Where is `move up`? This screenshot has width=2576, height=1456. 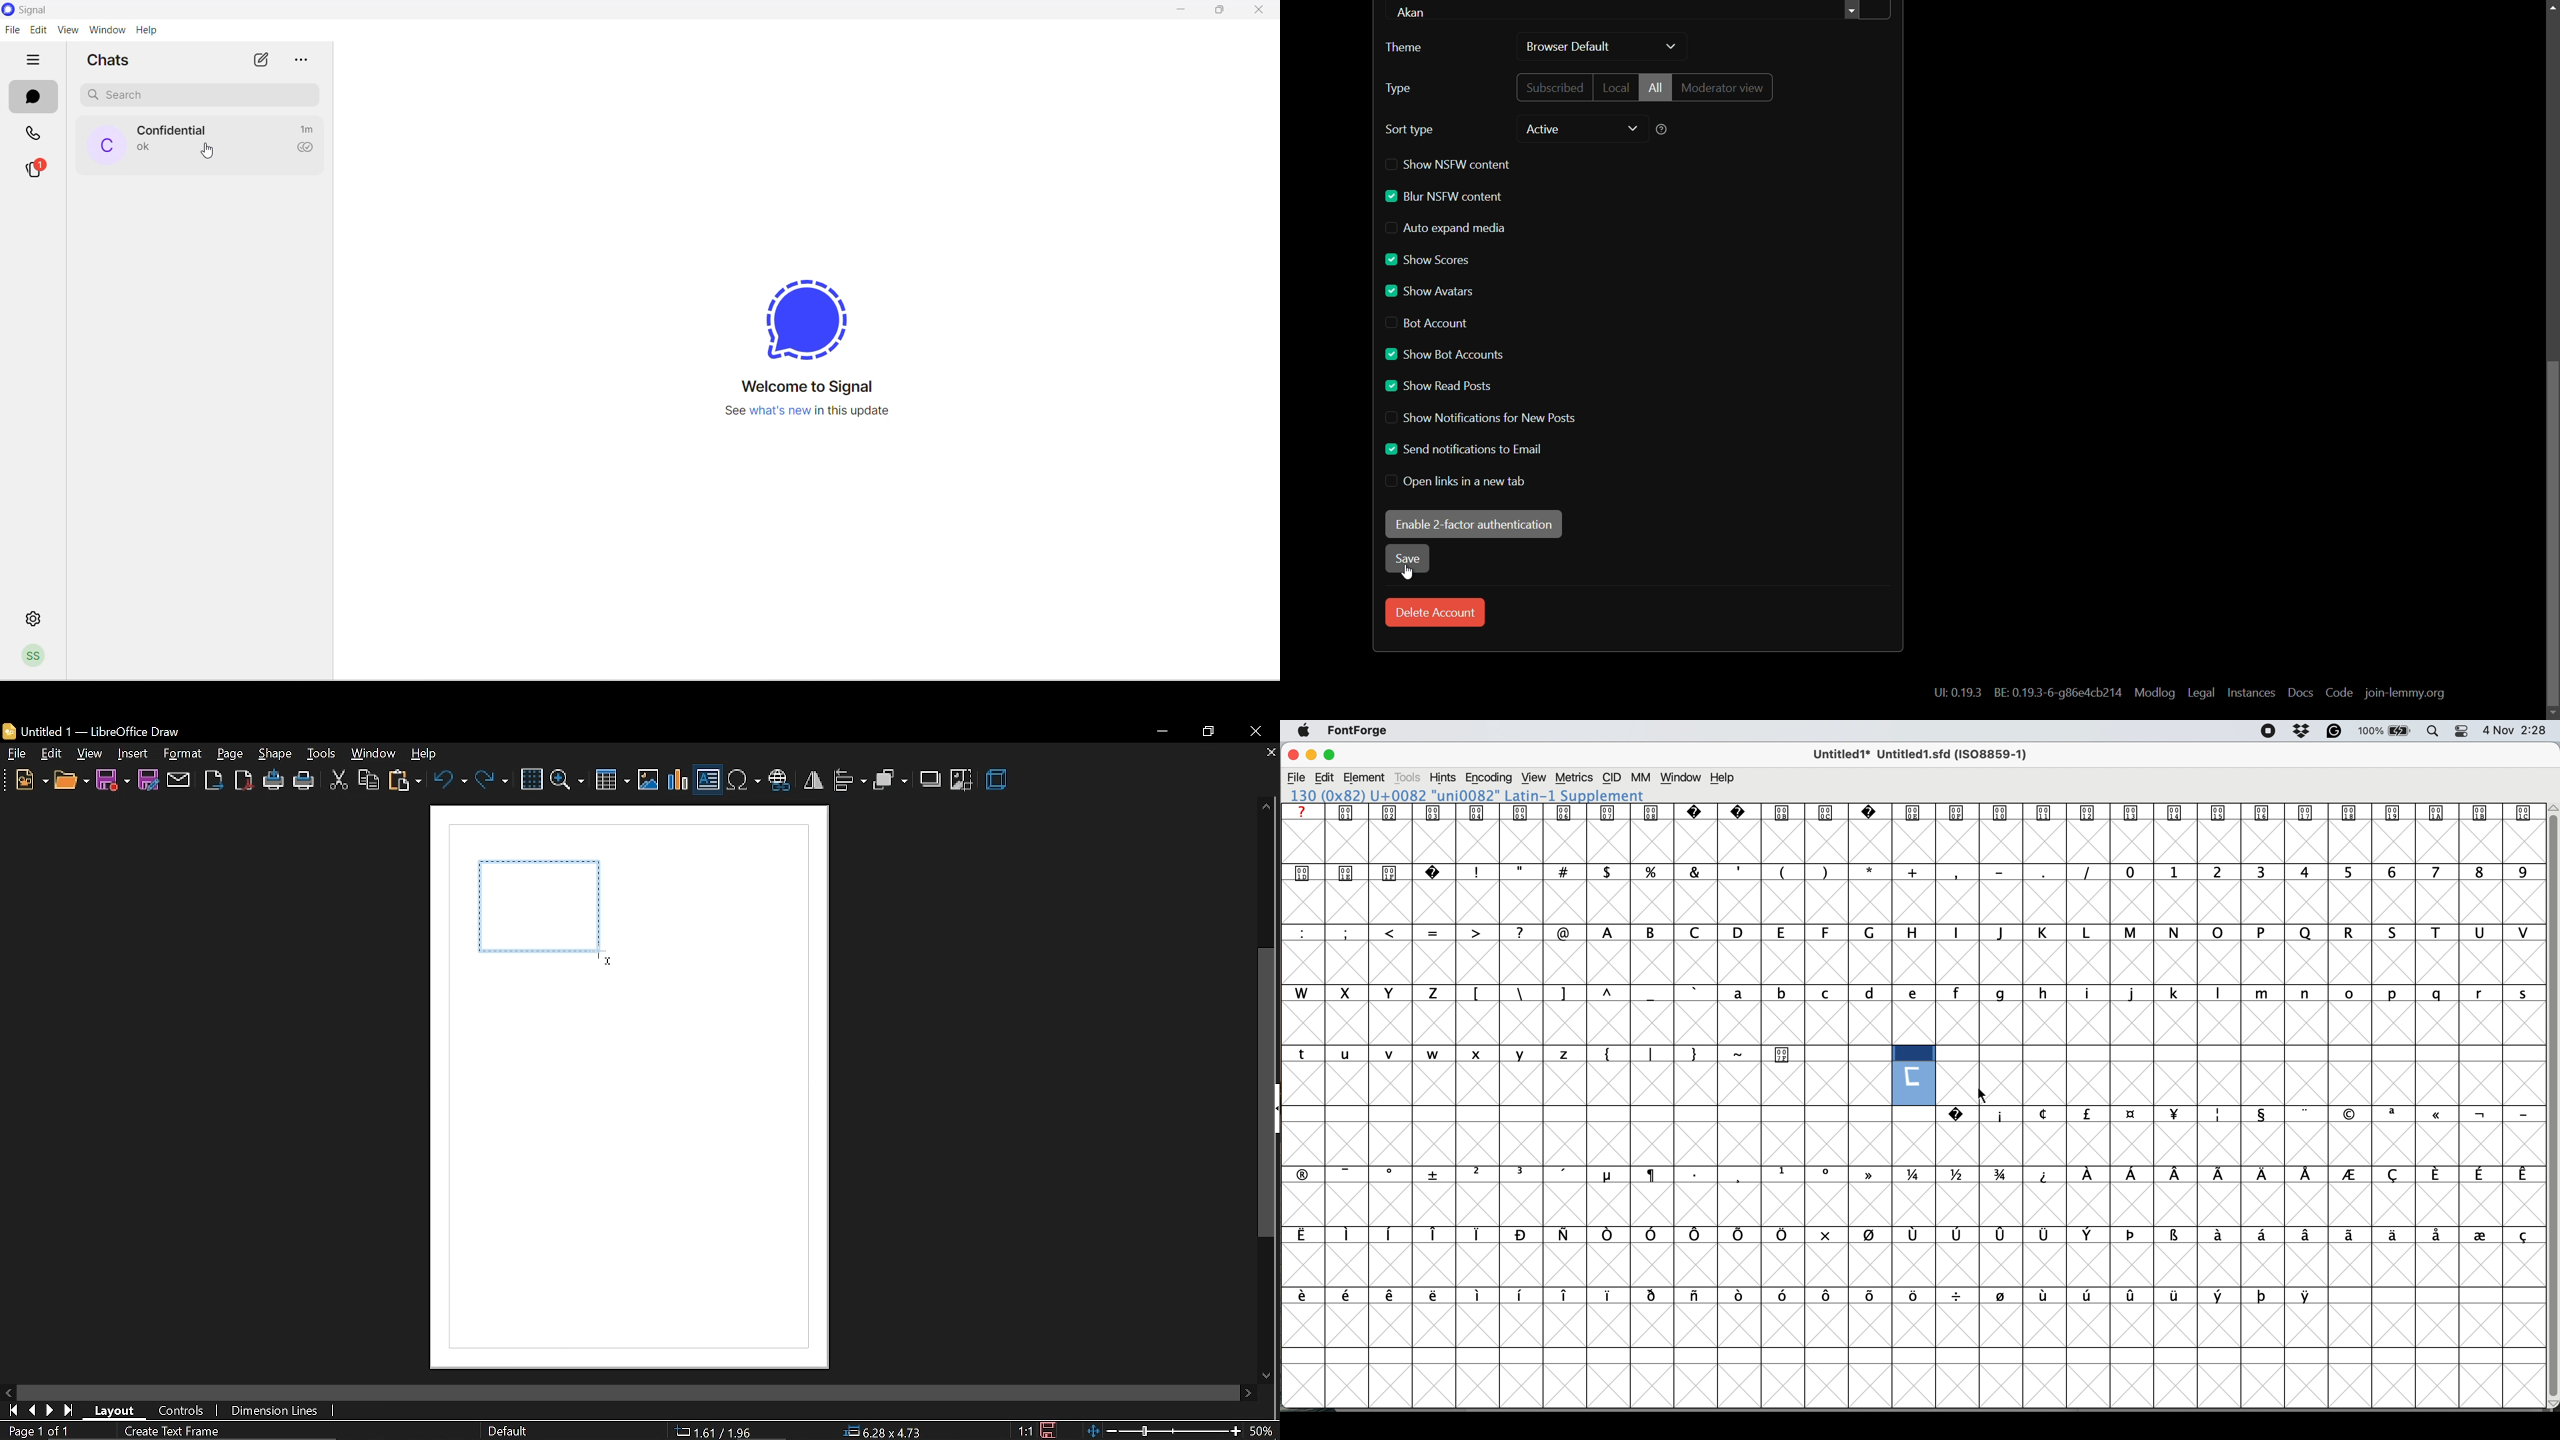
move up is located at coordinates (1262, 807).